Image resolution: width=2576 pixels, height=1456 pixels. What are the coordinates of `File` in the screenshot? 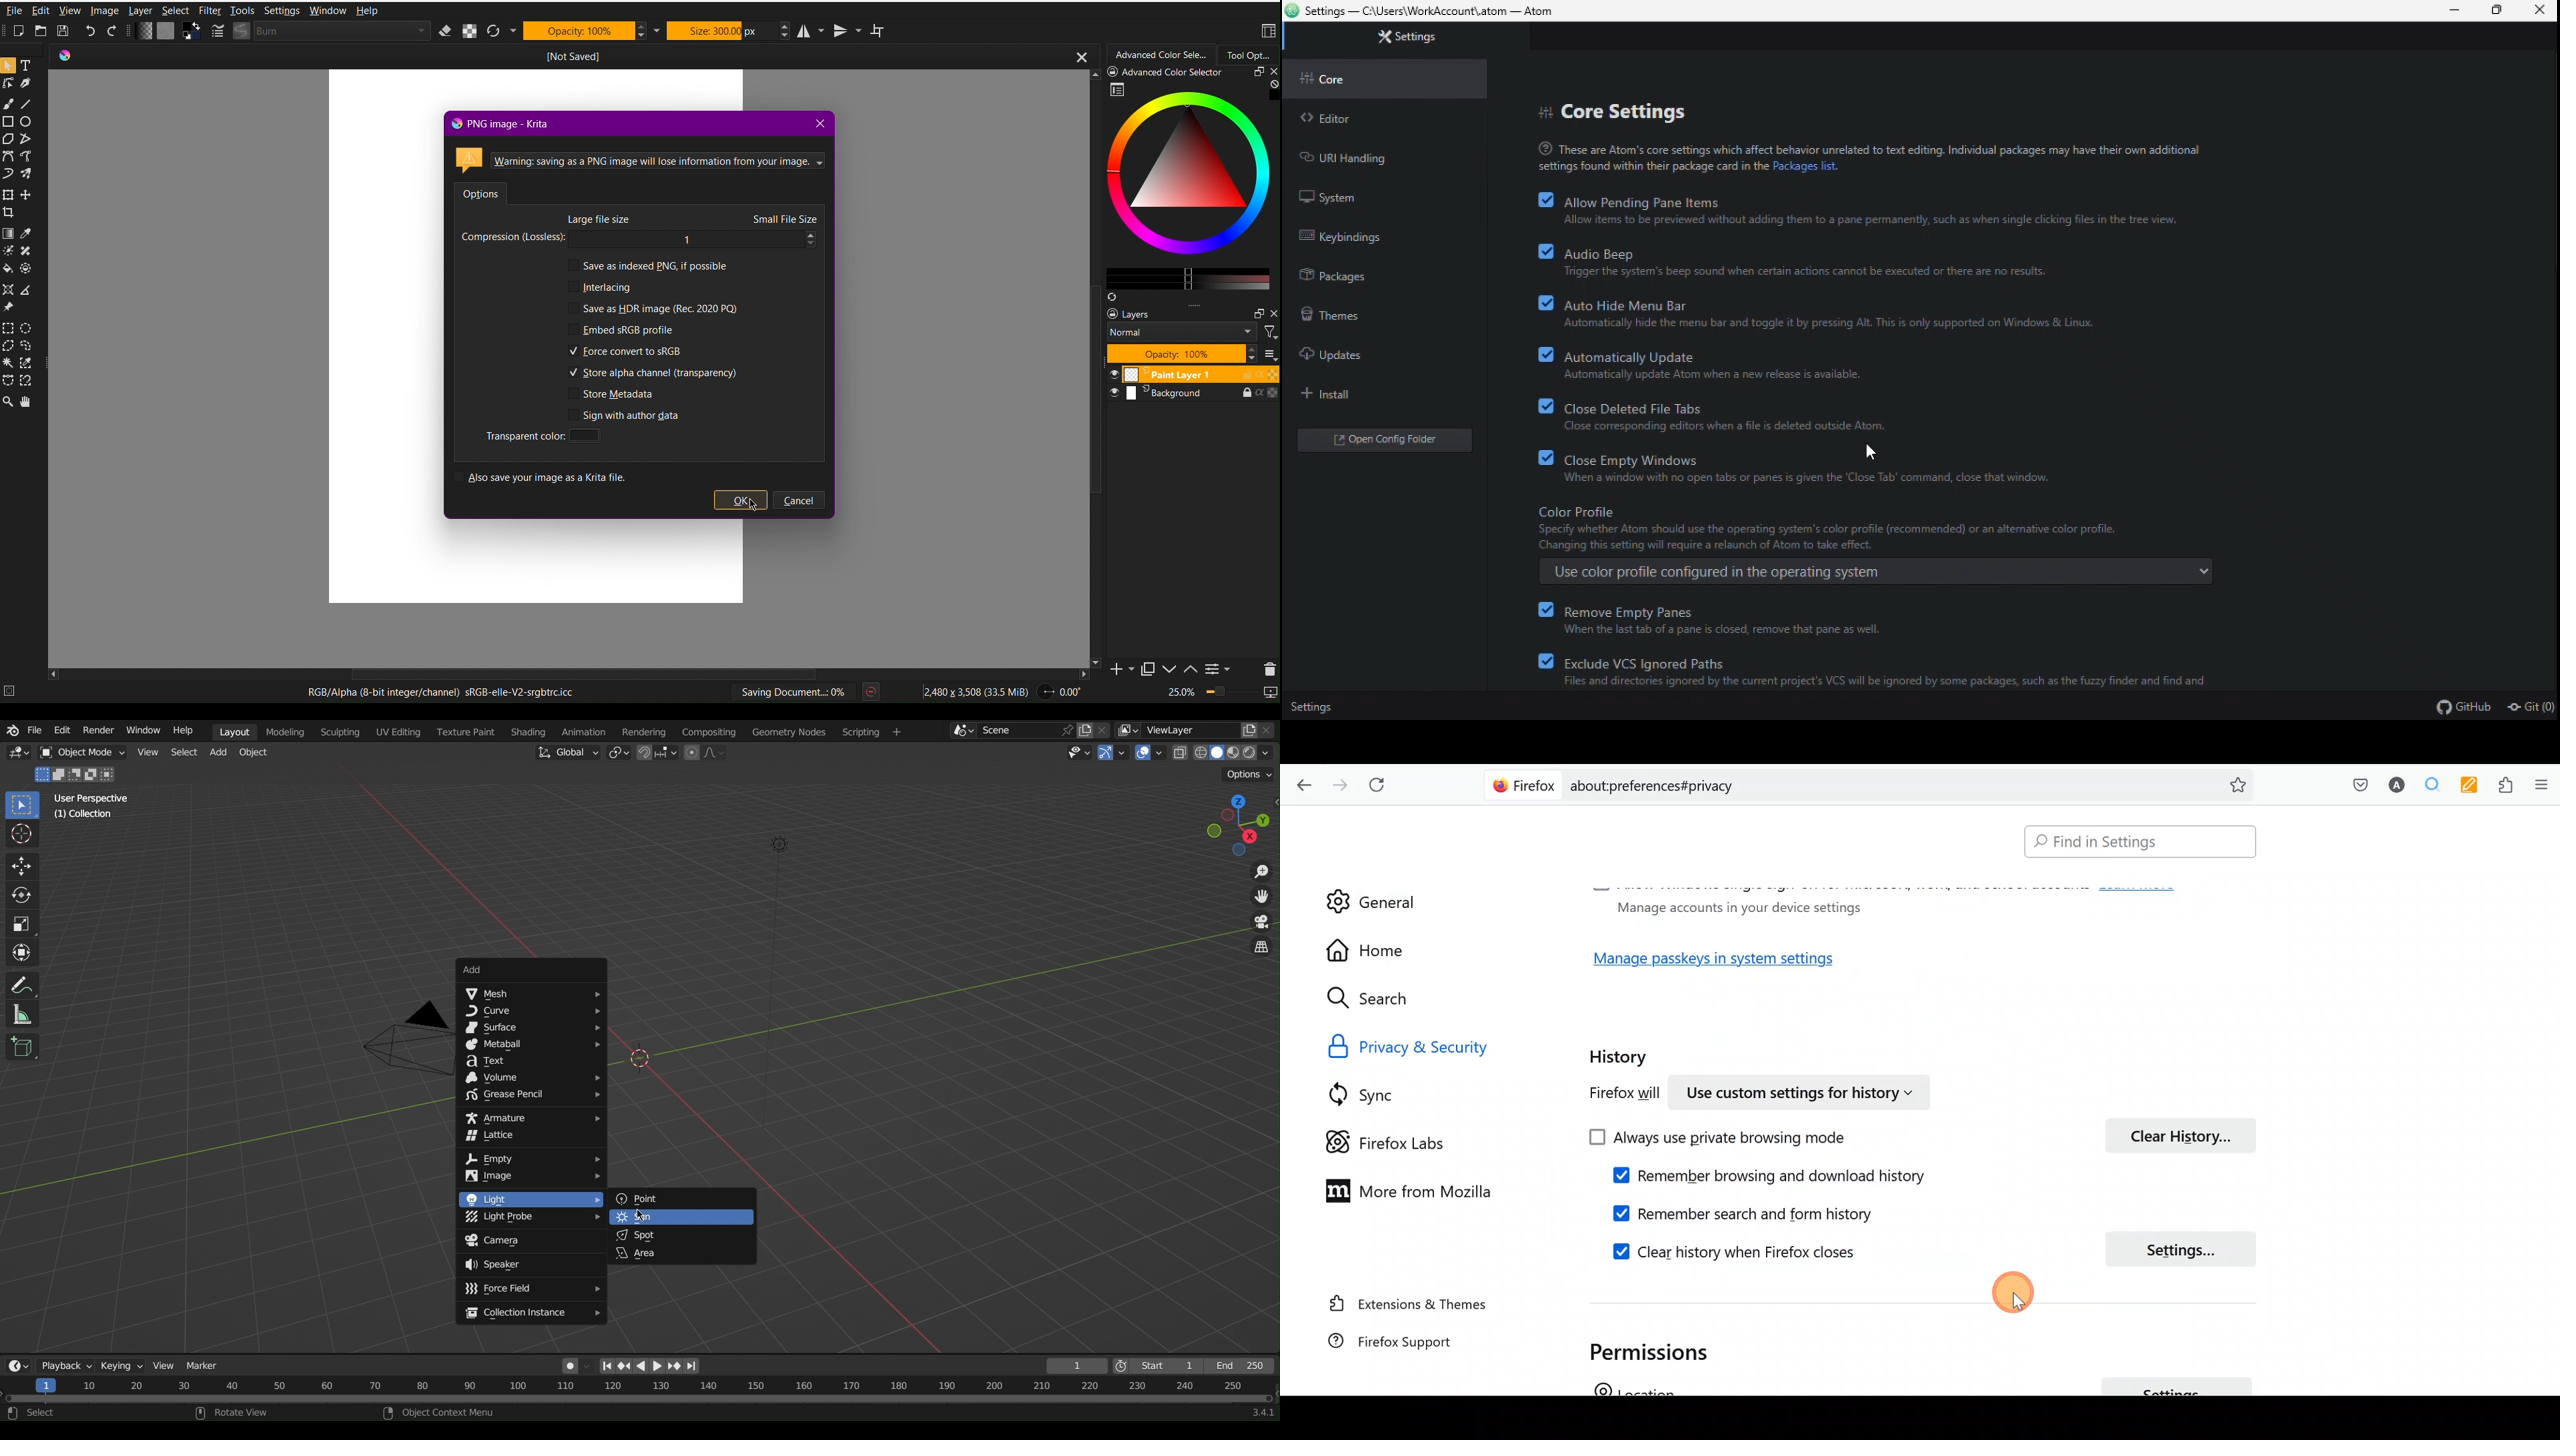 It's located at (13, 13).